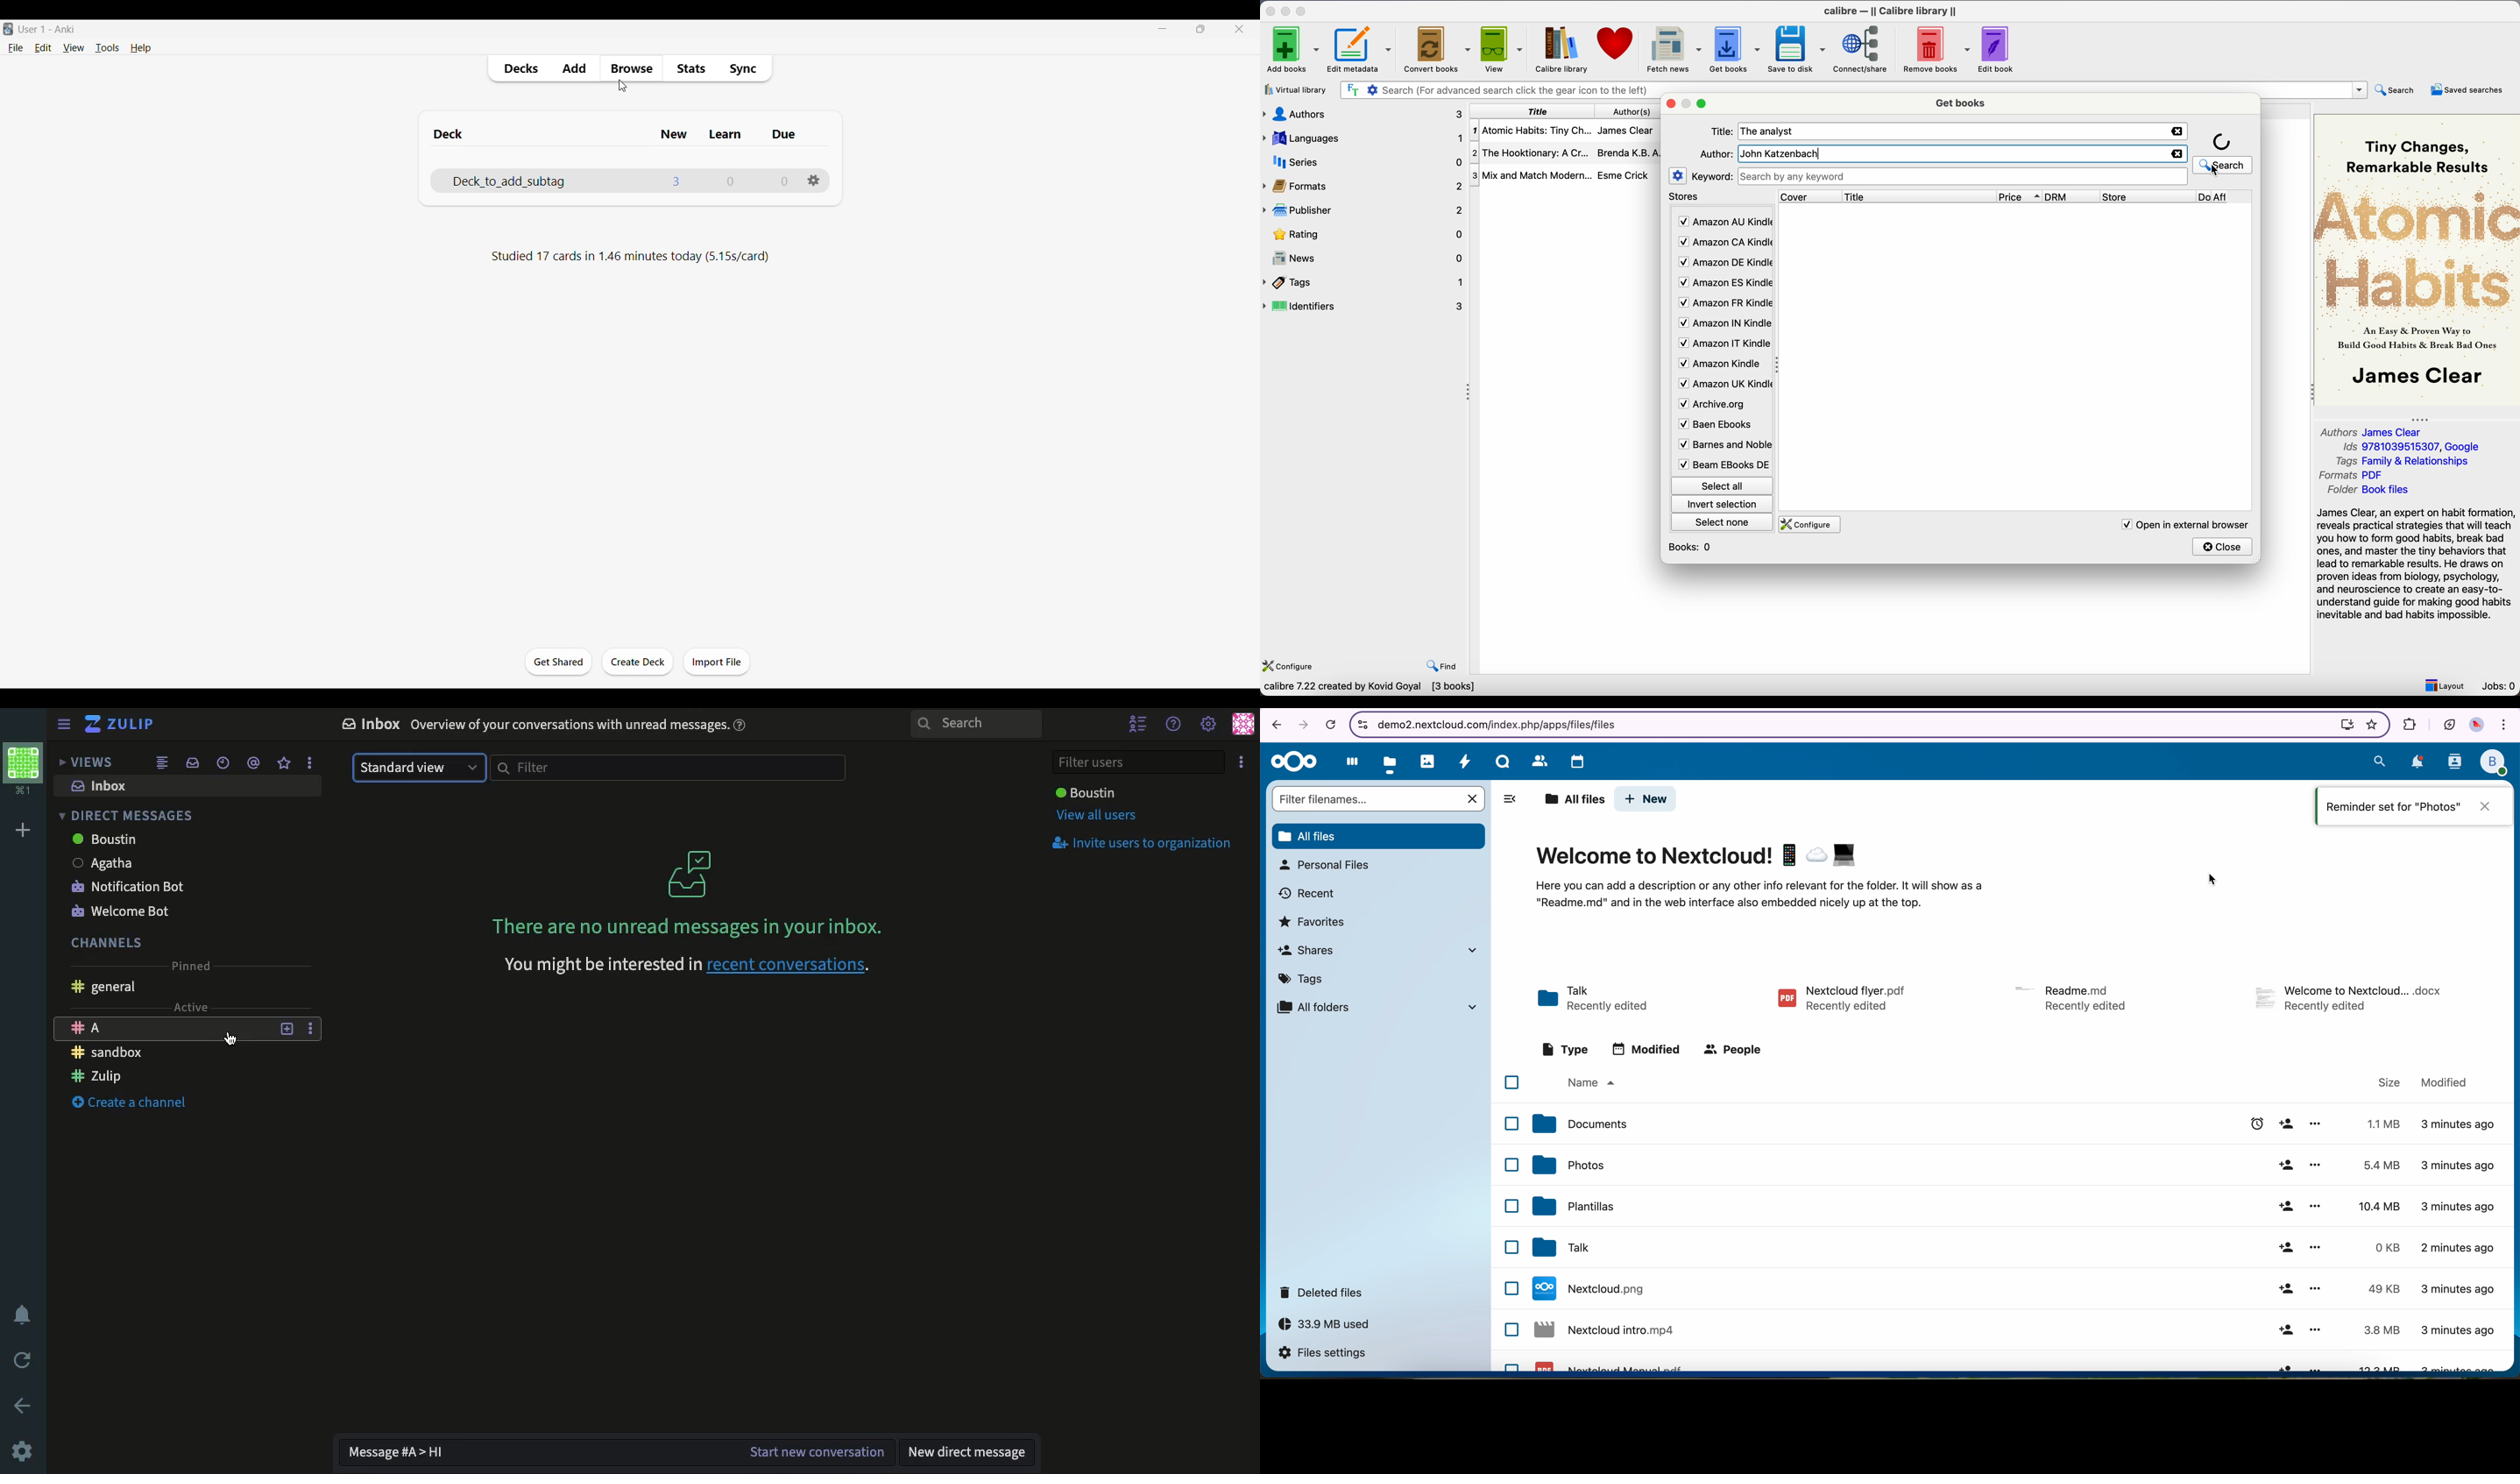 This screenshot has height=1484, width=2520. I want to click on Column for newly added cards, so click(673, 135).